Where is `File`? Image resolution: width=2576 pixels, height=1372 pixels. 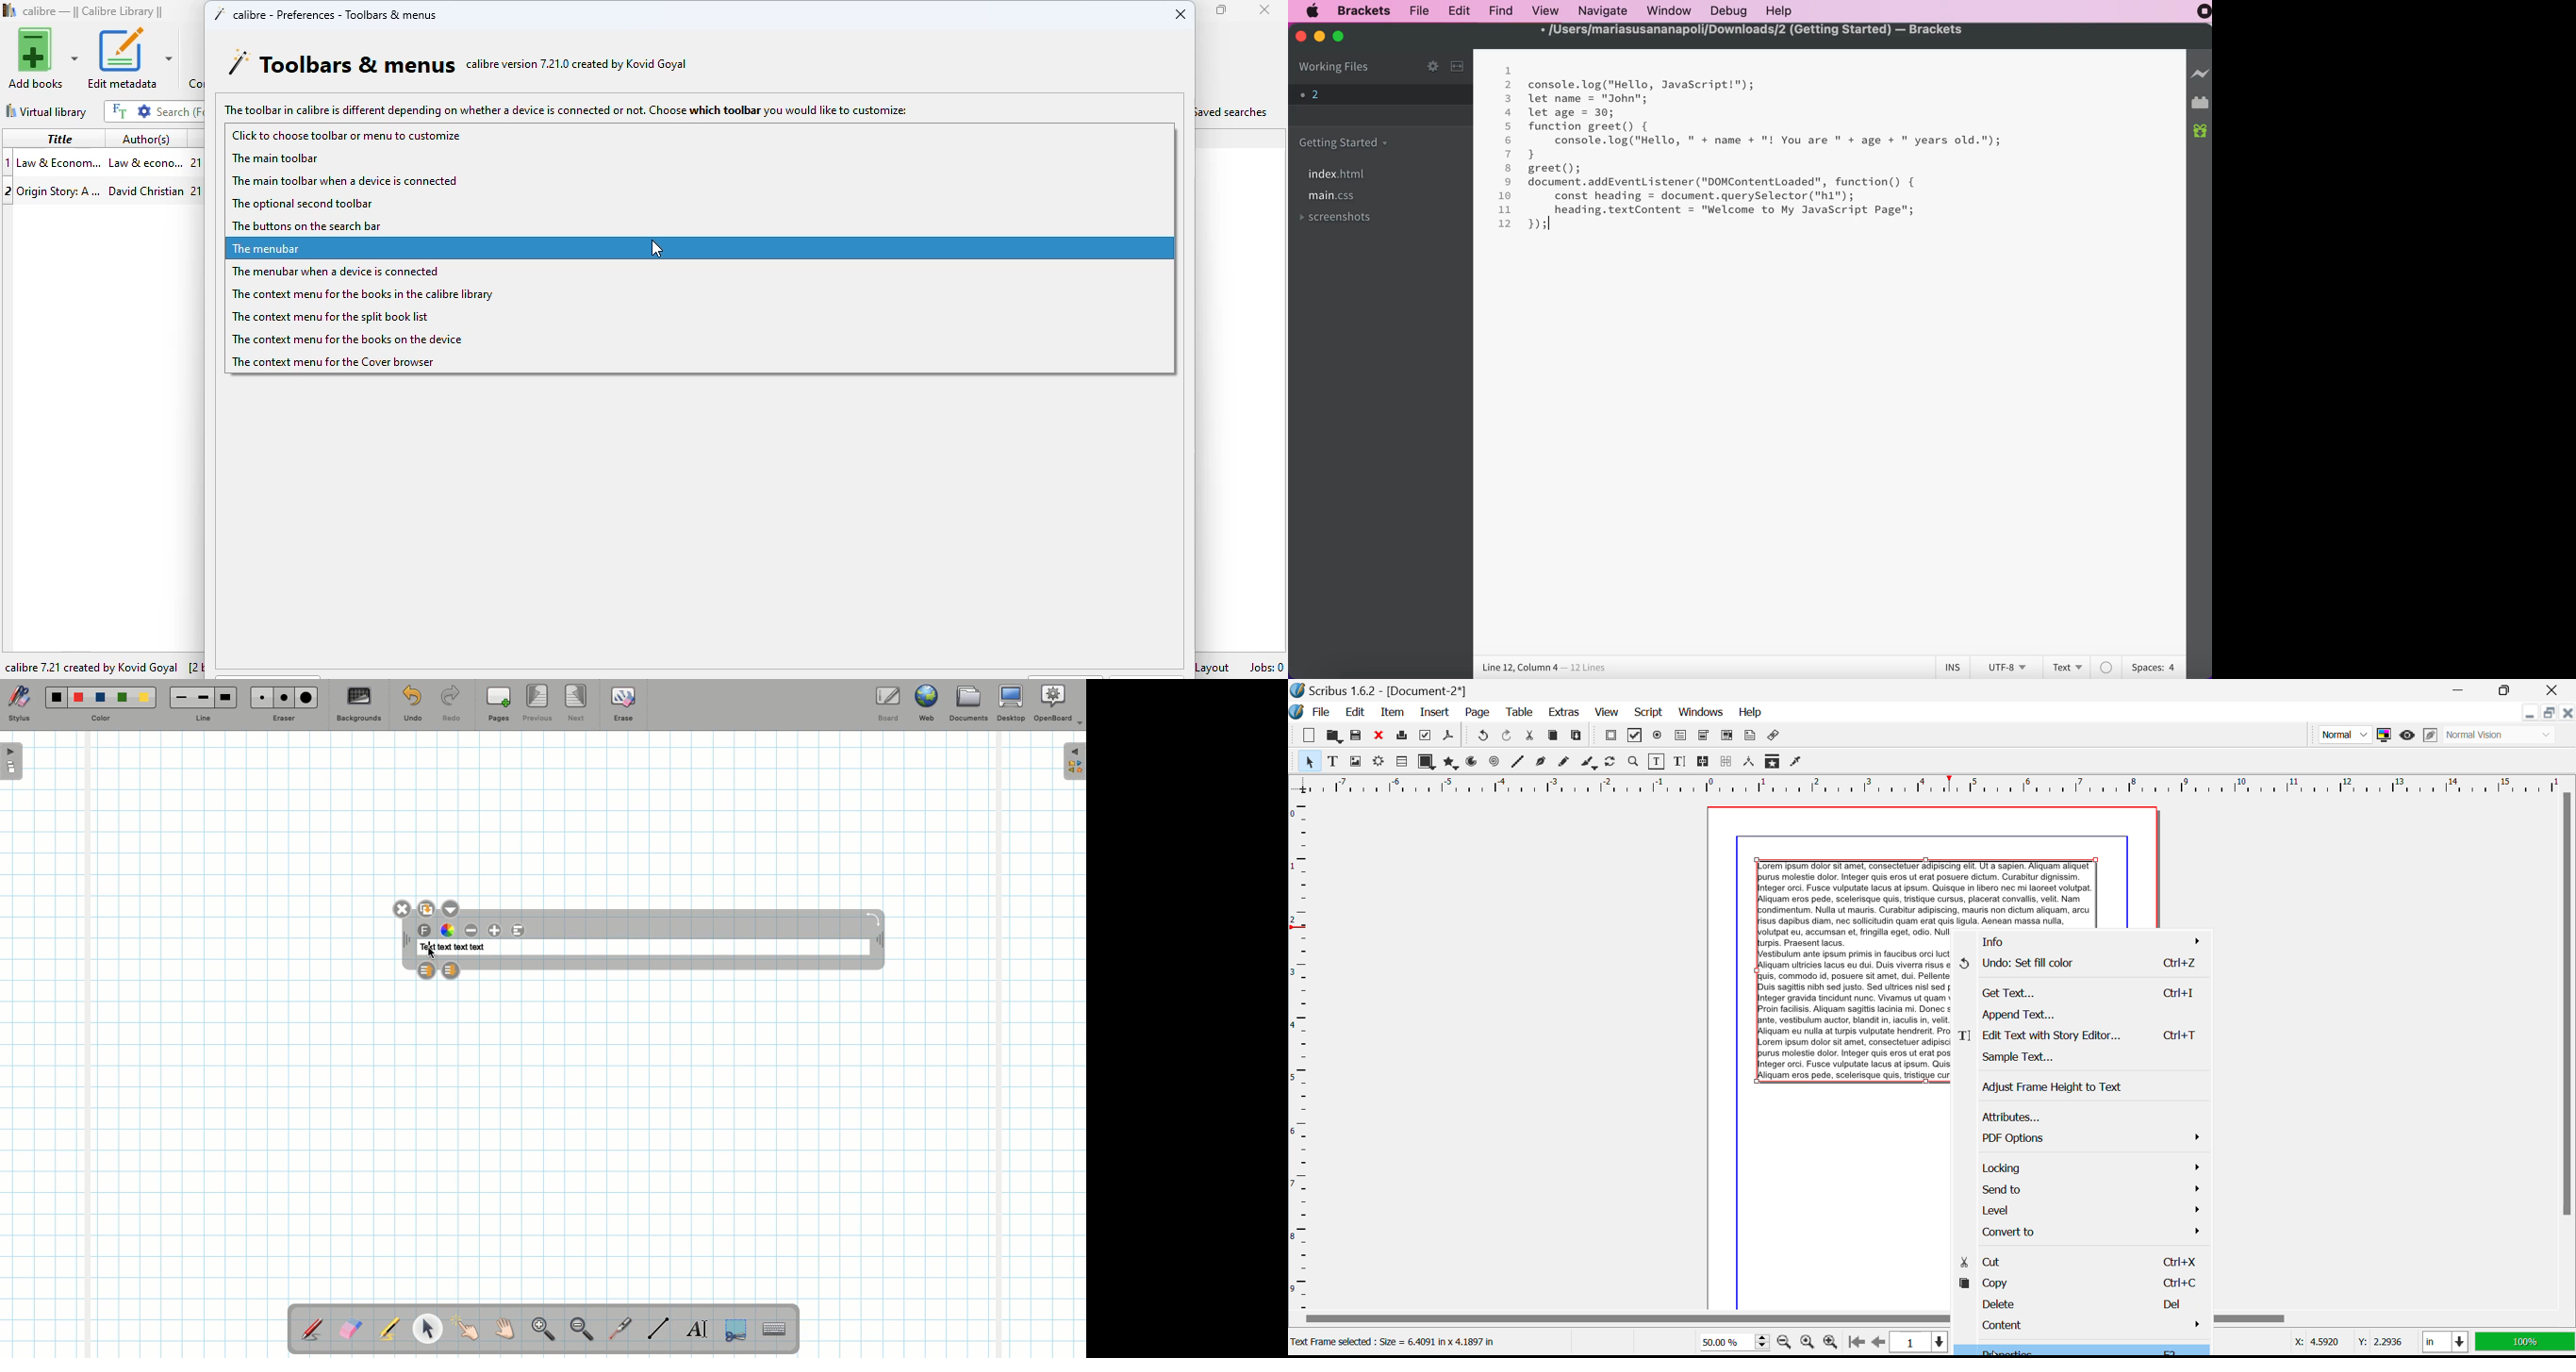 File is located at coordinates (1312, 713).